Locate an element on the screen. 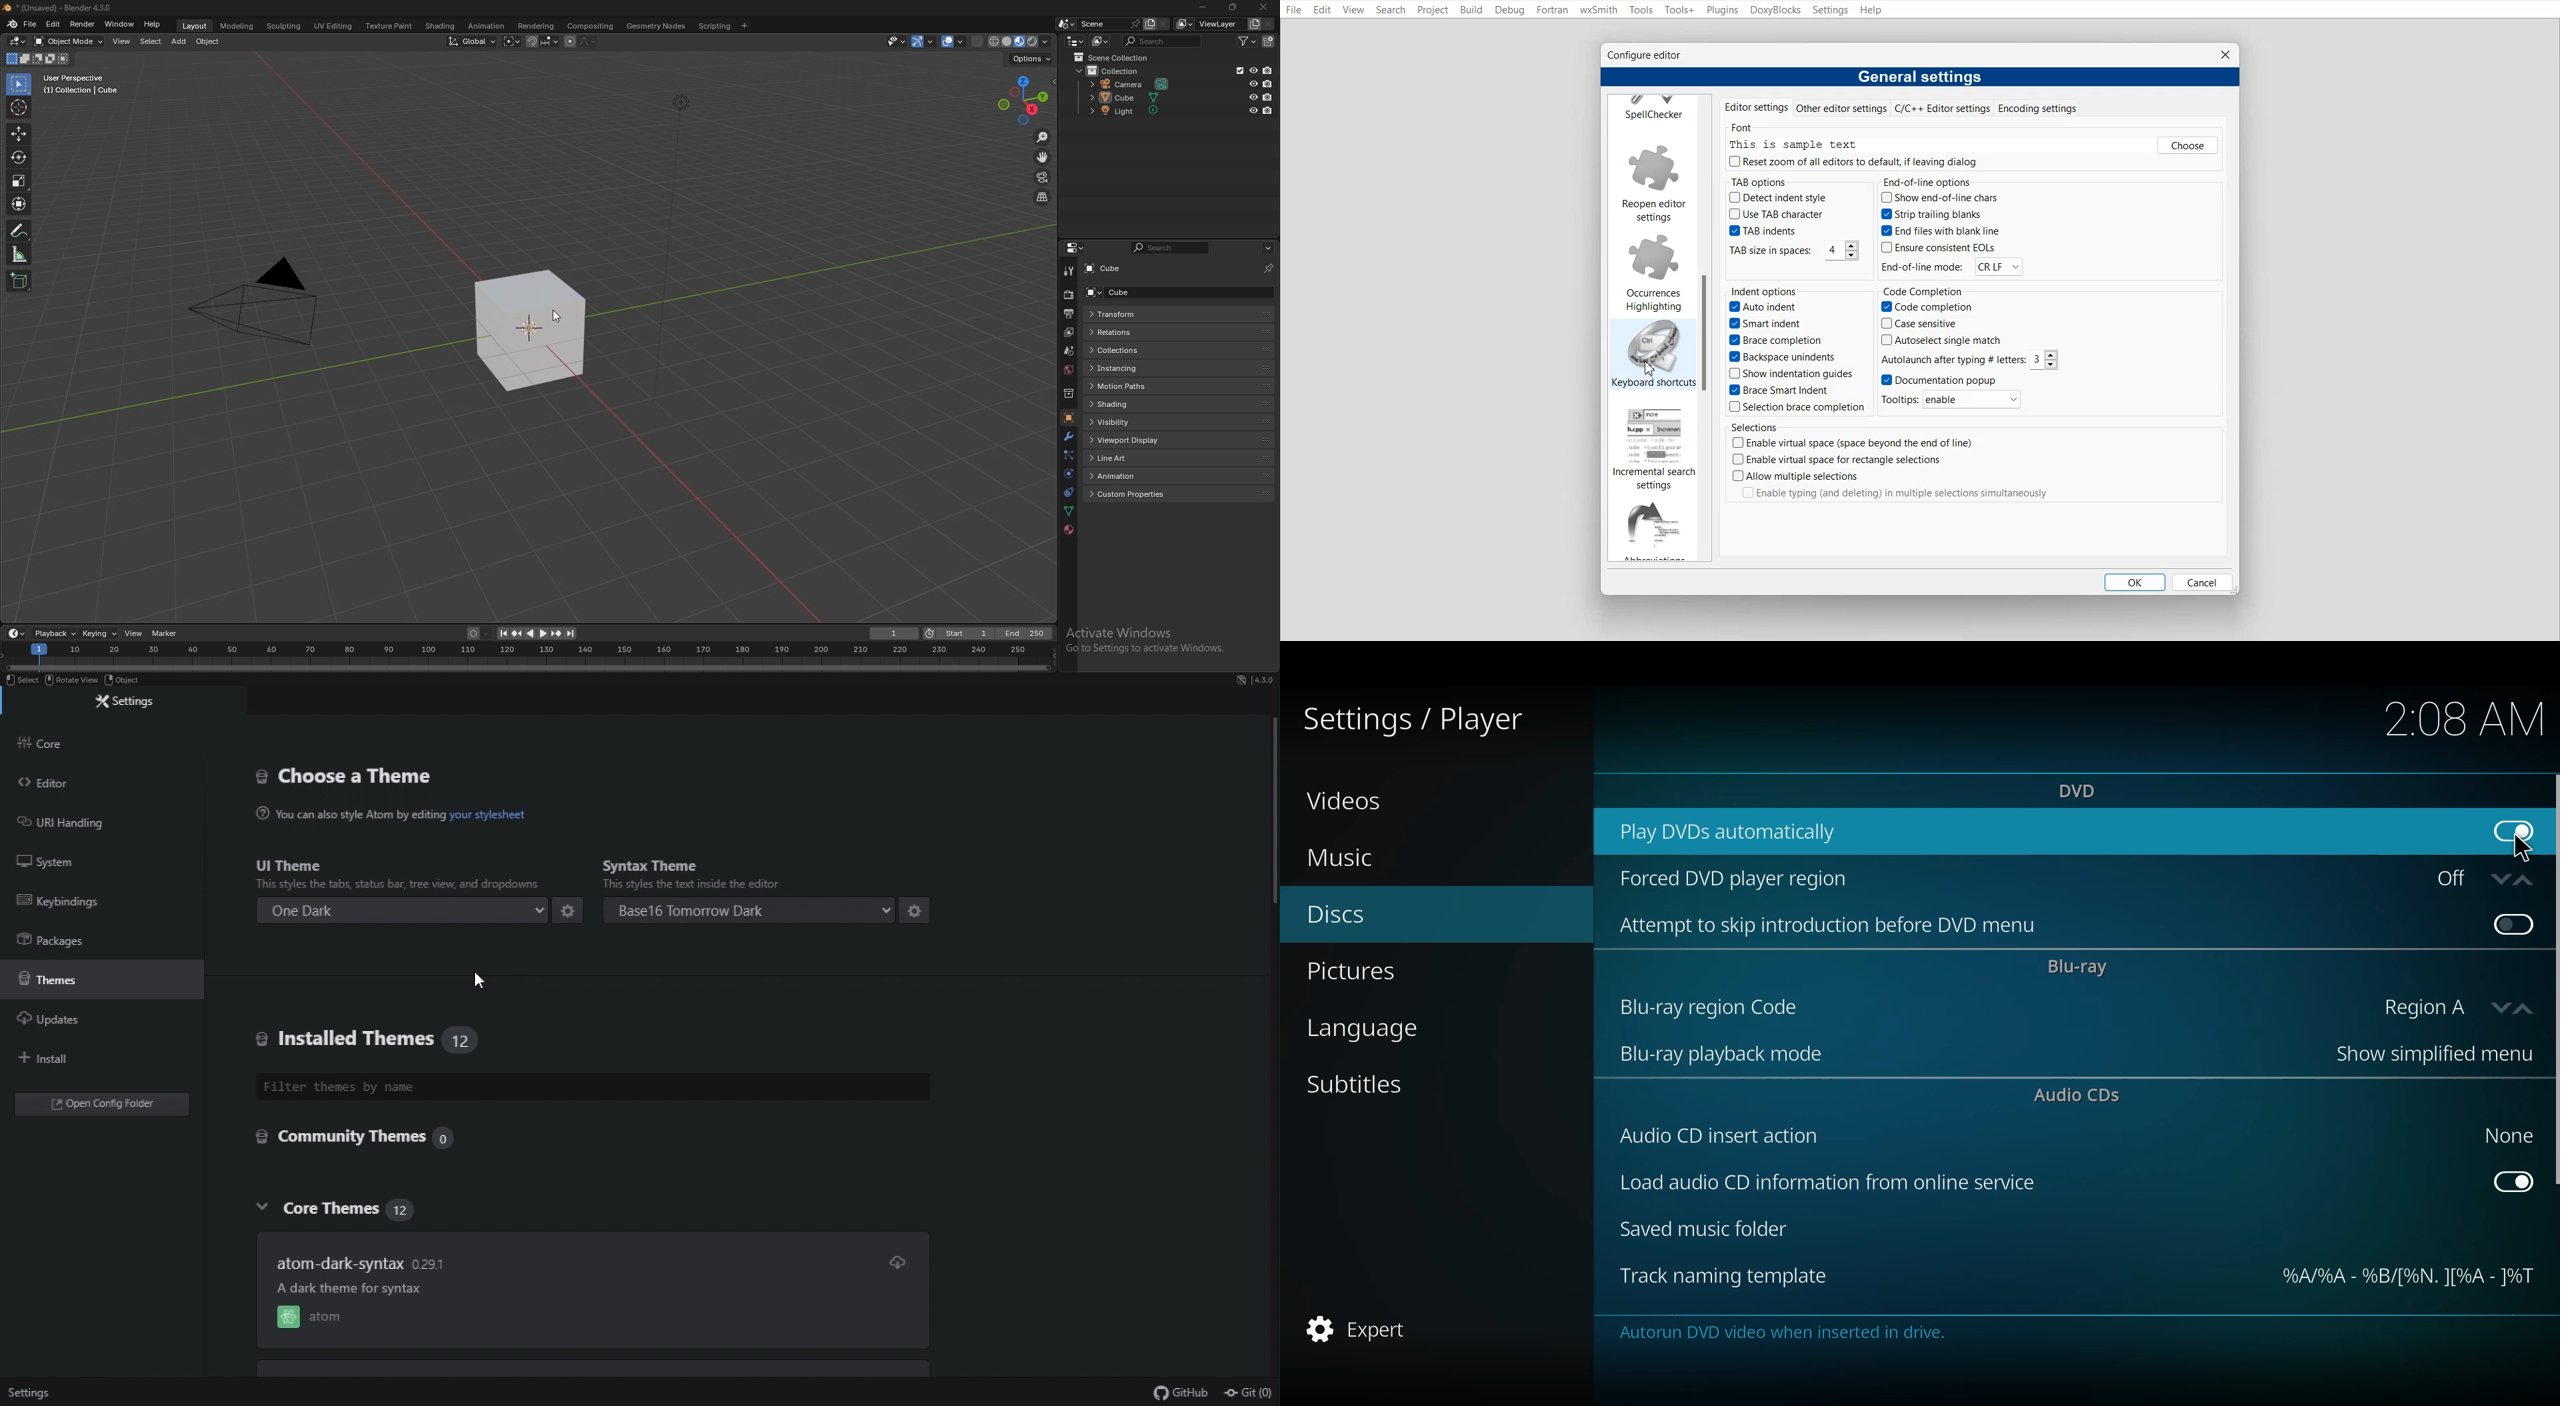 The height and width of the screenshot is (1428, 2576). geometry nodes is located at coordinates (656, 25).